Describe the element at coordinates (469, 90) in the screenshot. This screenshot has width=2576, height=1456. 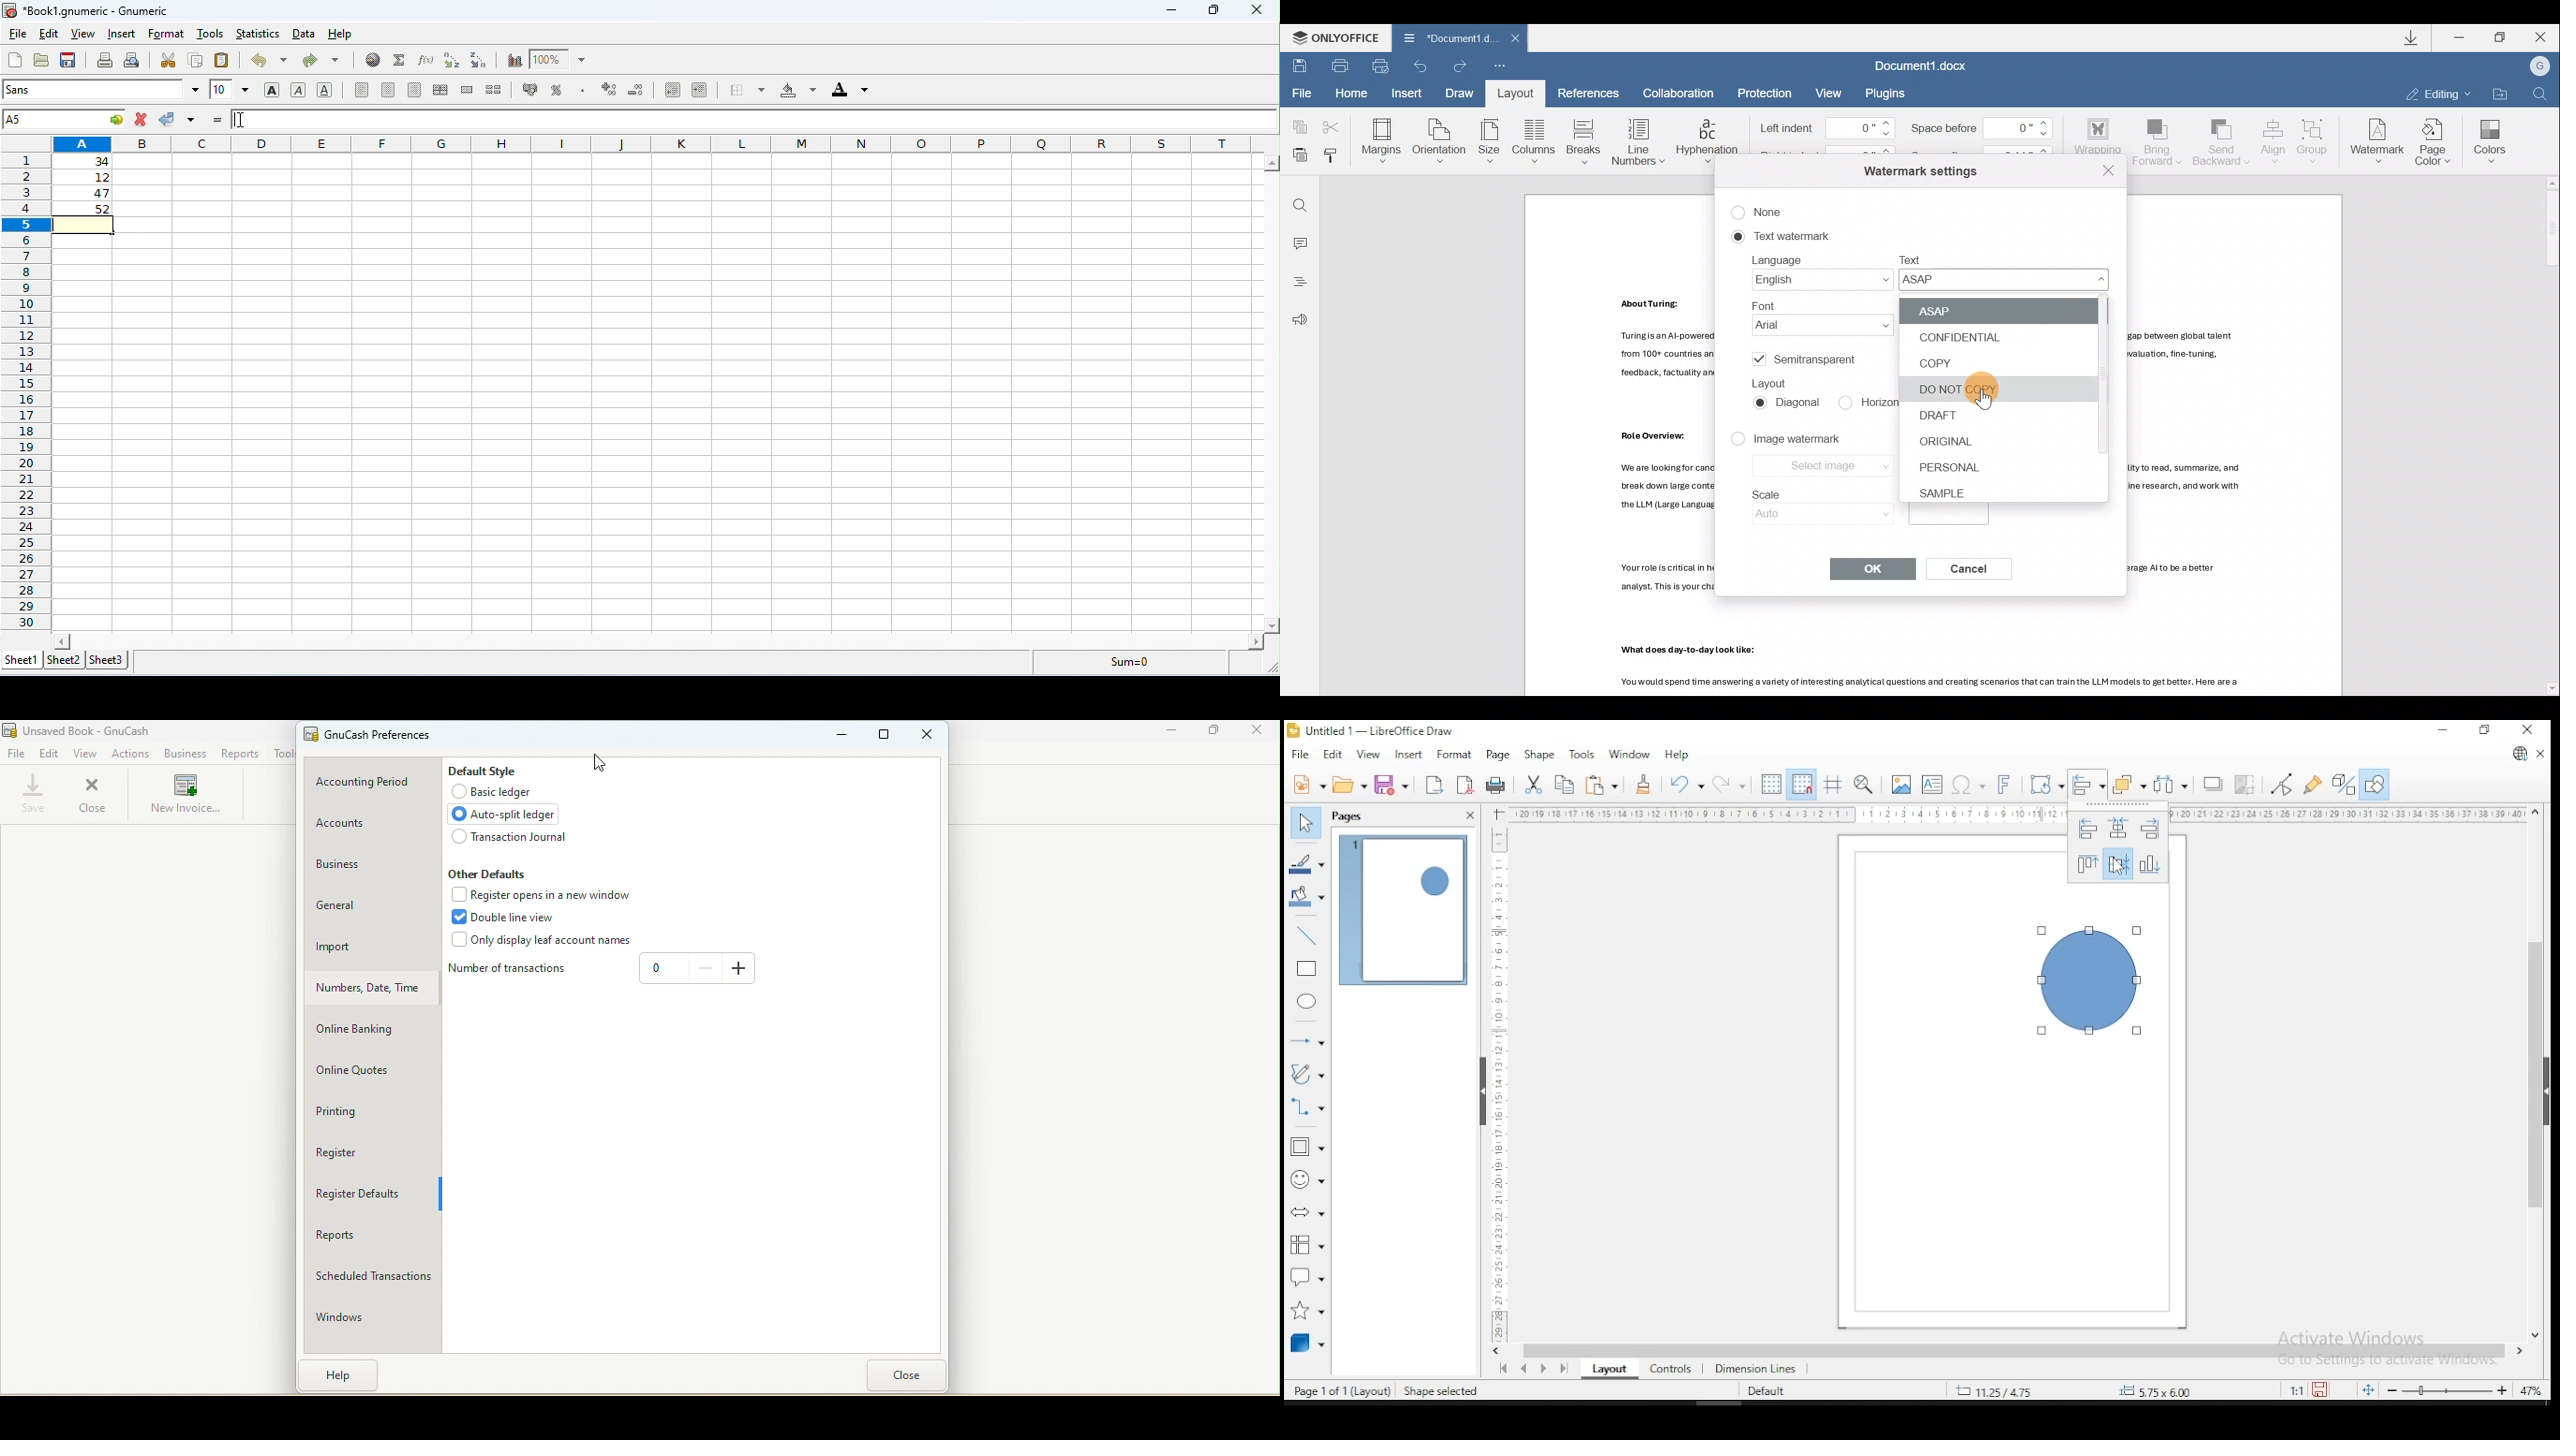
I see `merge` at that location.